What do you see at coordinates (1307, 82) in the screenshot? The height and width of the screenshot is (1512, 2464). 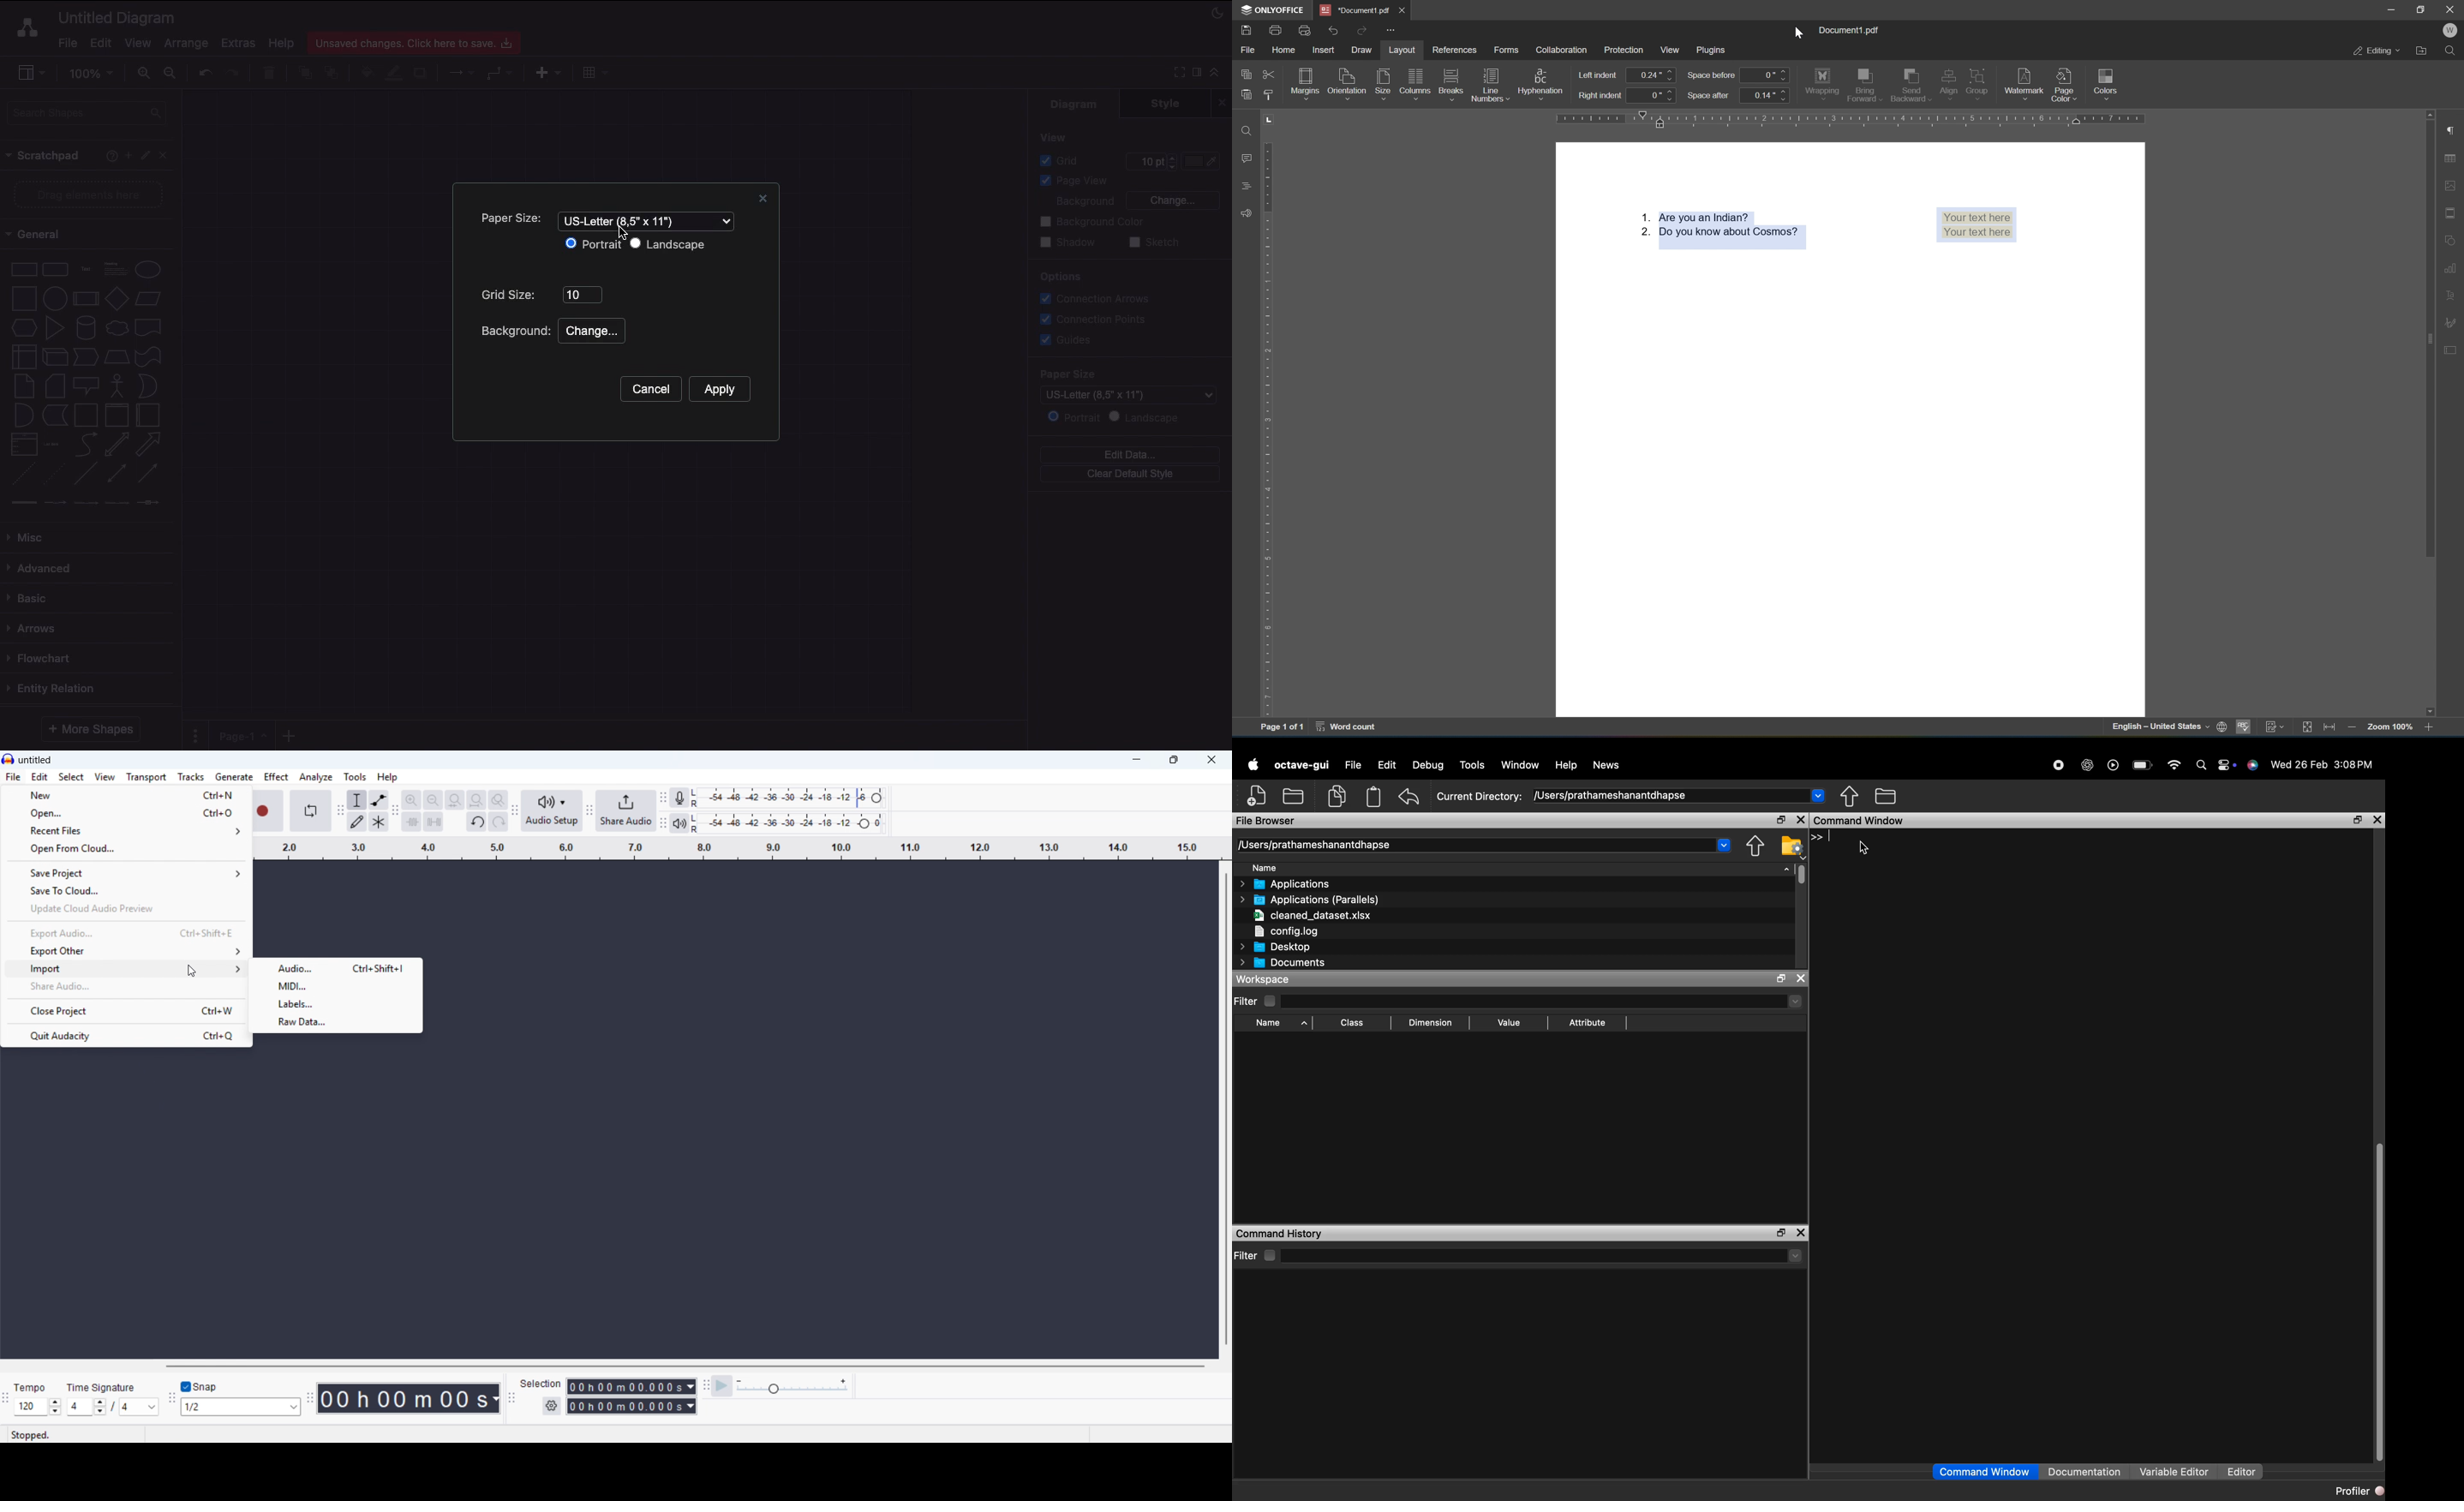 I see `margins` at bounding box center [1307, 82].